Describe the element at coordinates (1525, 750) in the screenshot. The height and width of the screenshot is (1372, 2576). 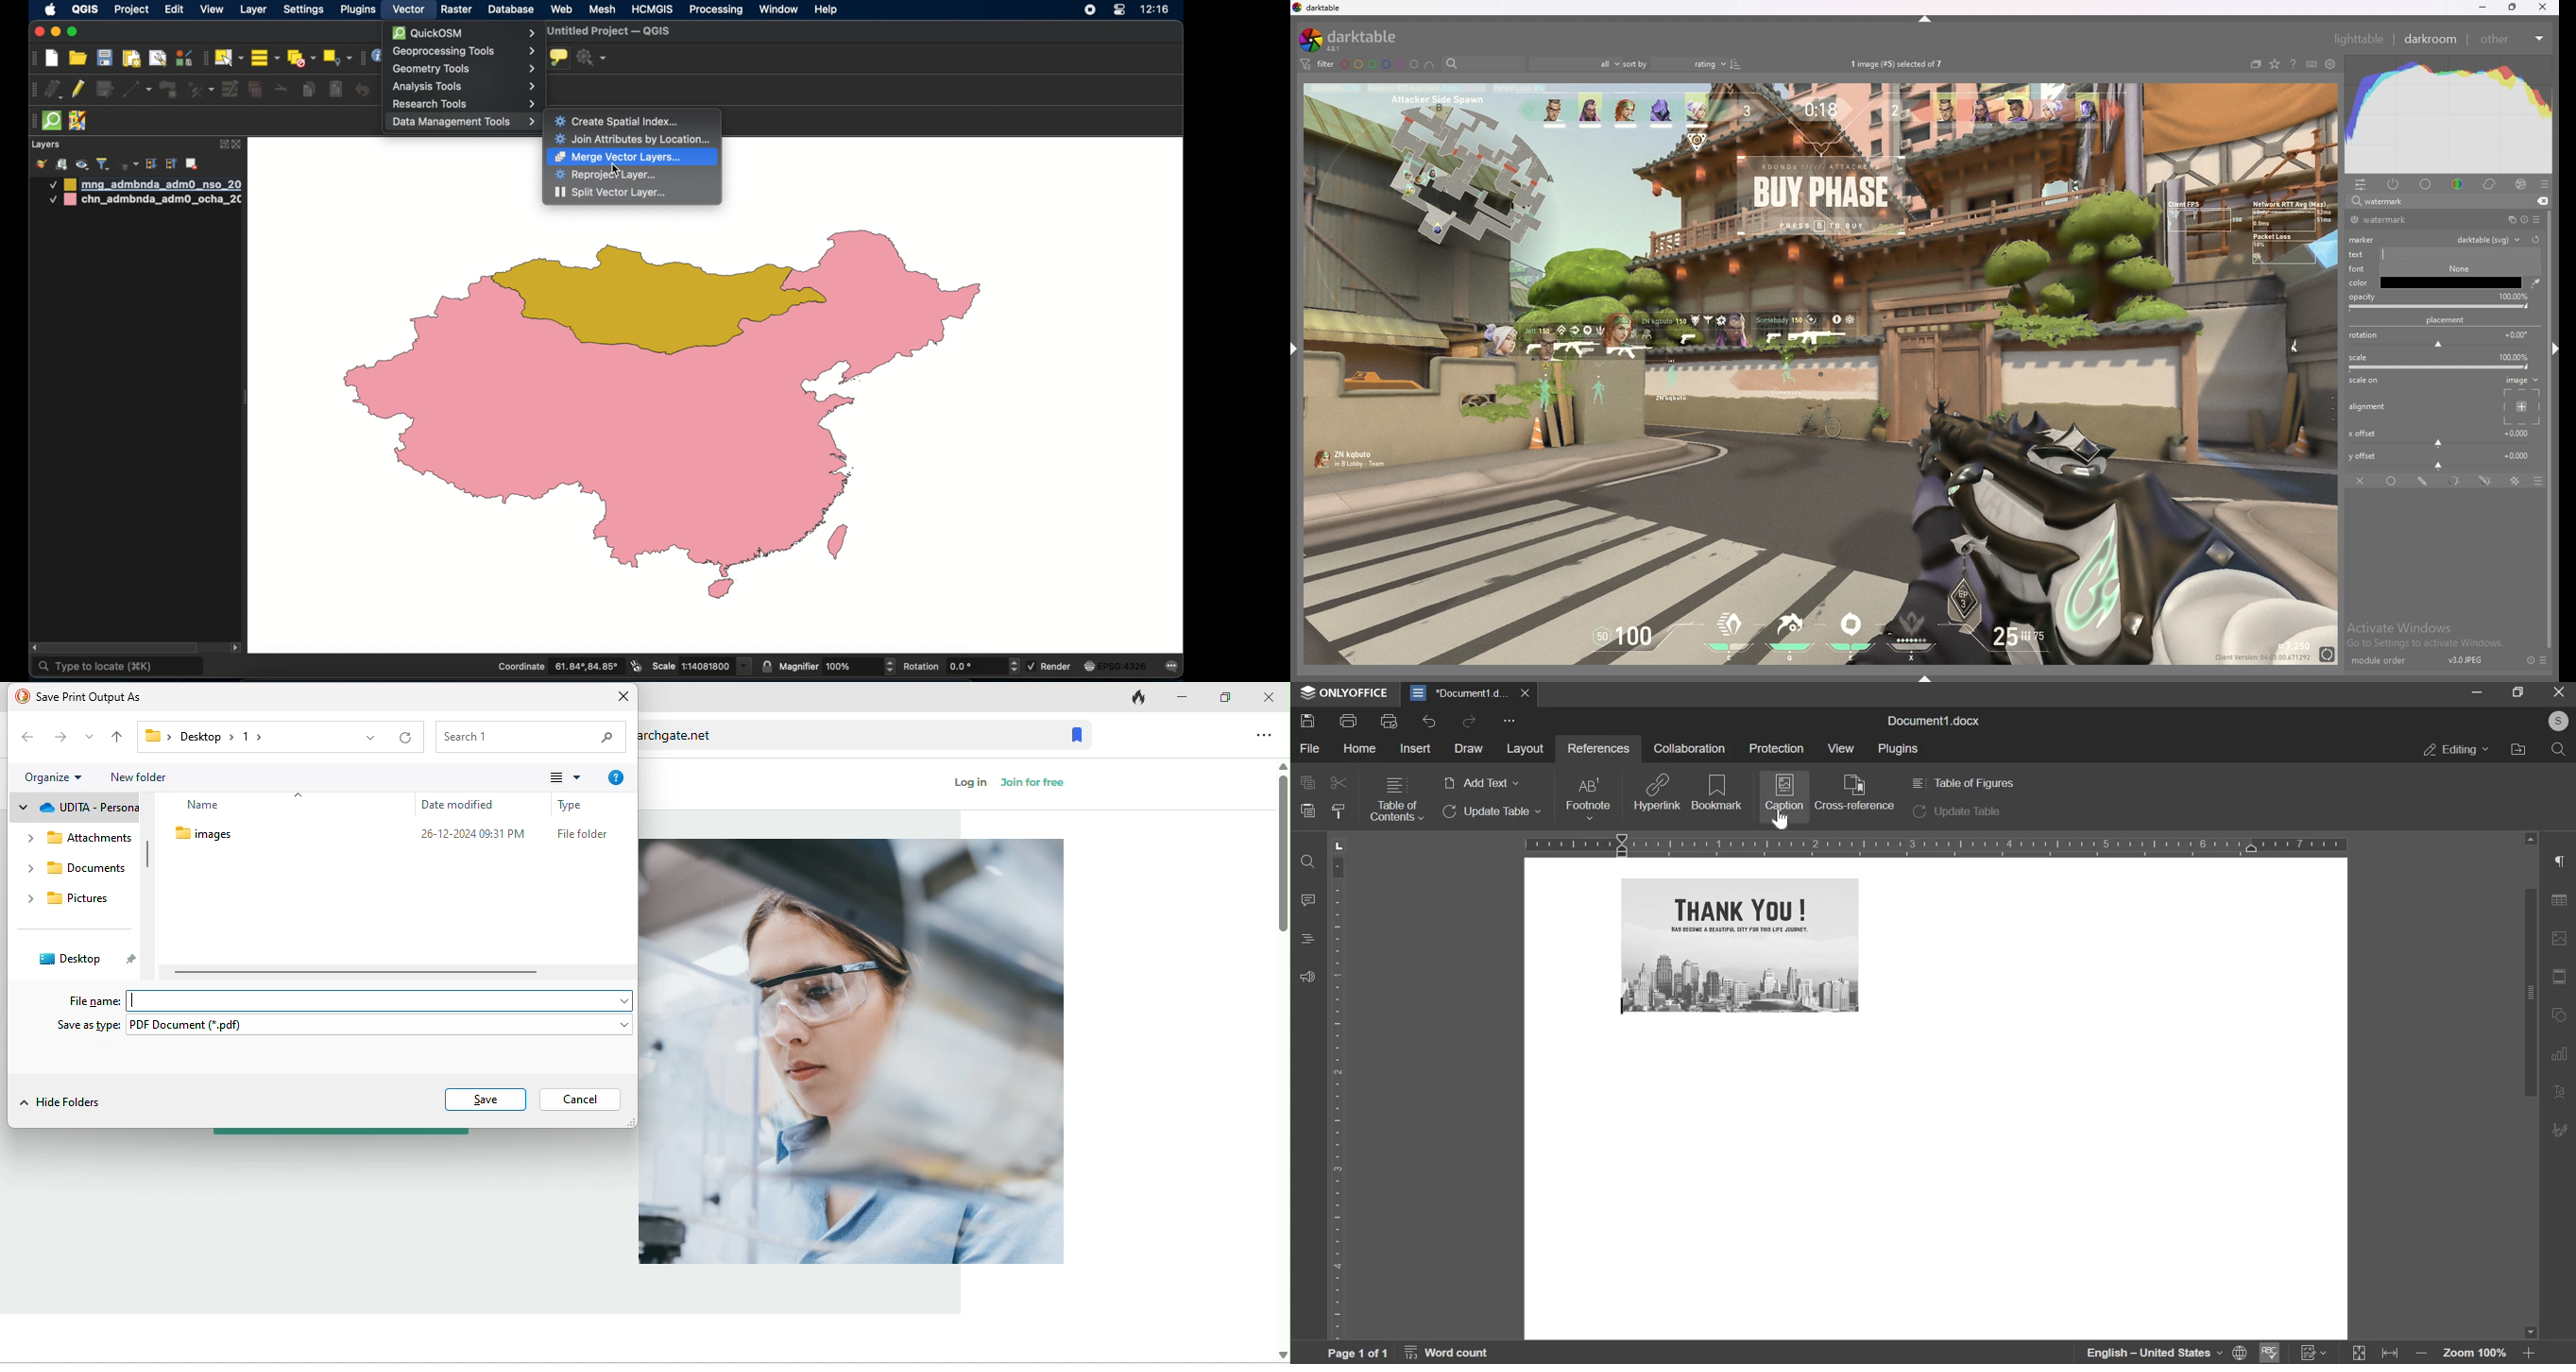
I see `layout` at that location.